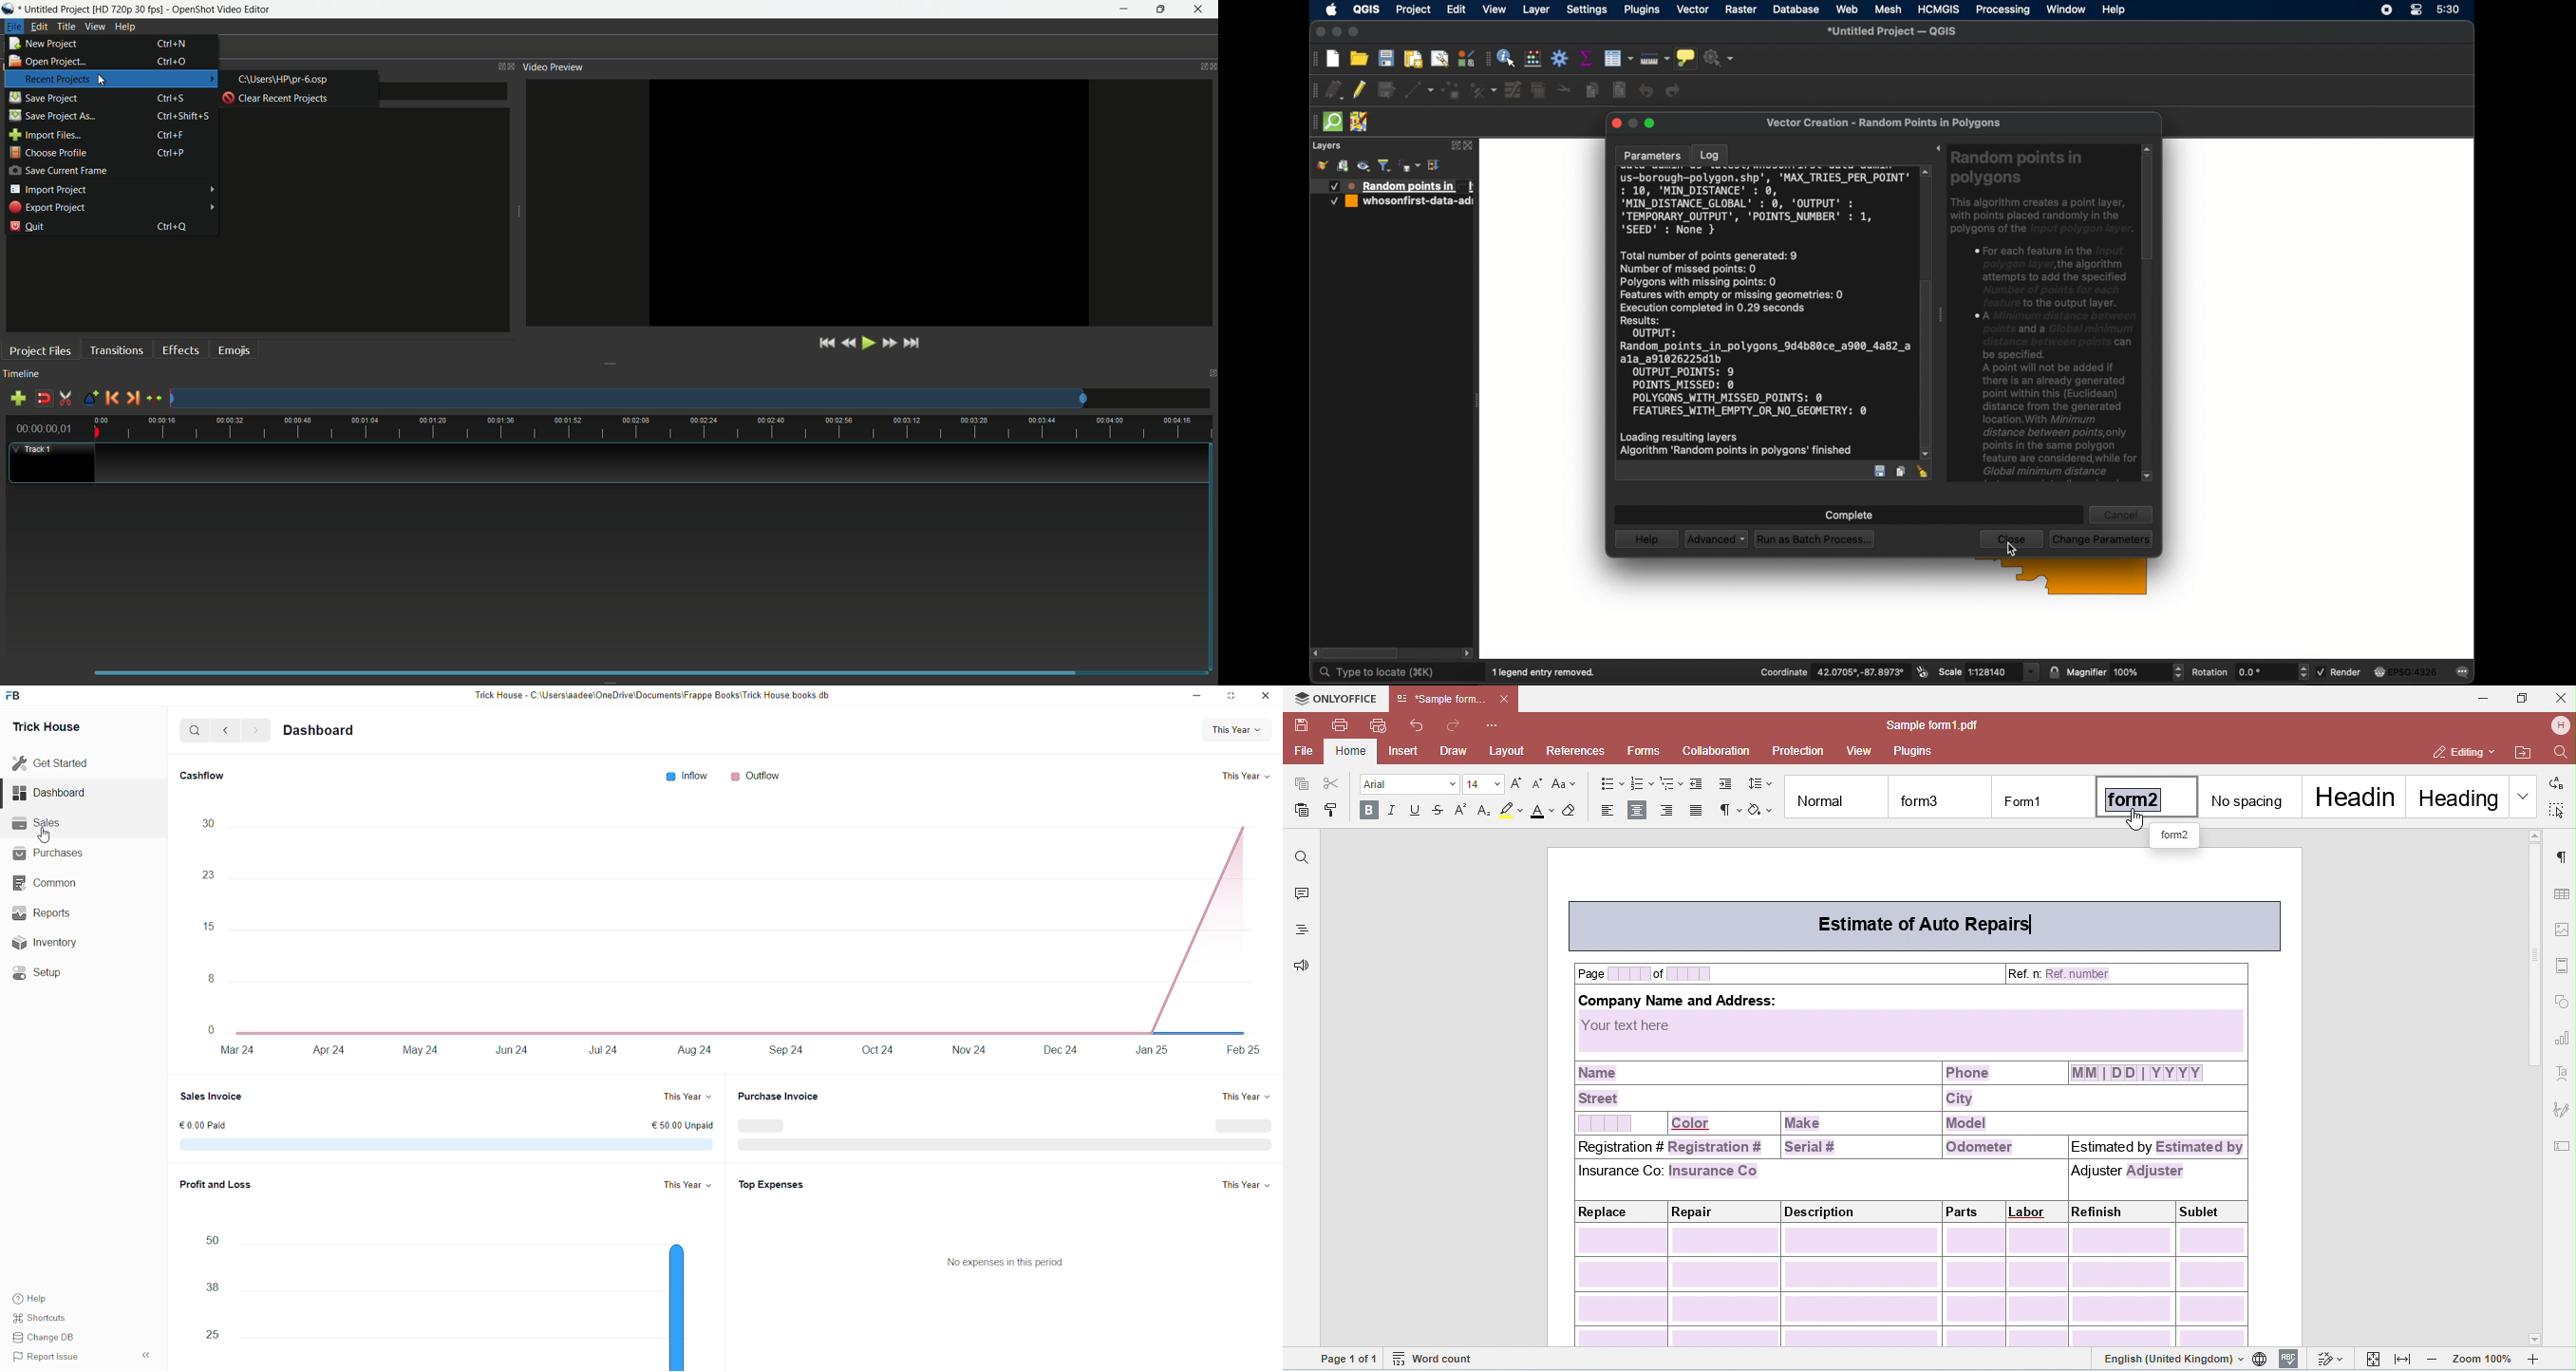 Image resolution: width=2576 pixels, height=1372 pixels. I want to click on print layout, so click(1413, 58).